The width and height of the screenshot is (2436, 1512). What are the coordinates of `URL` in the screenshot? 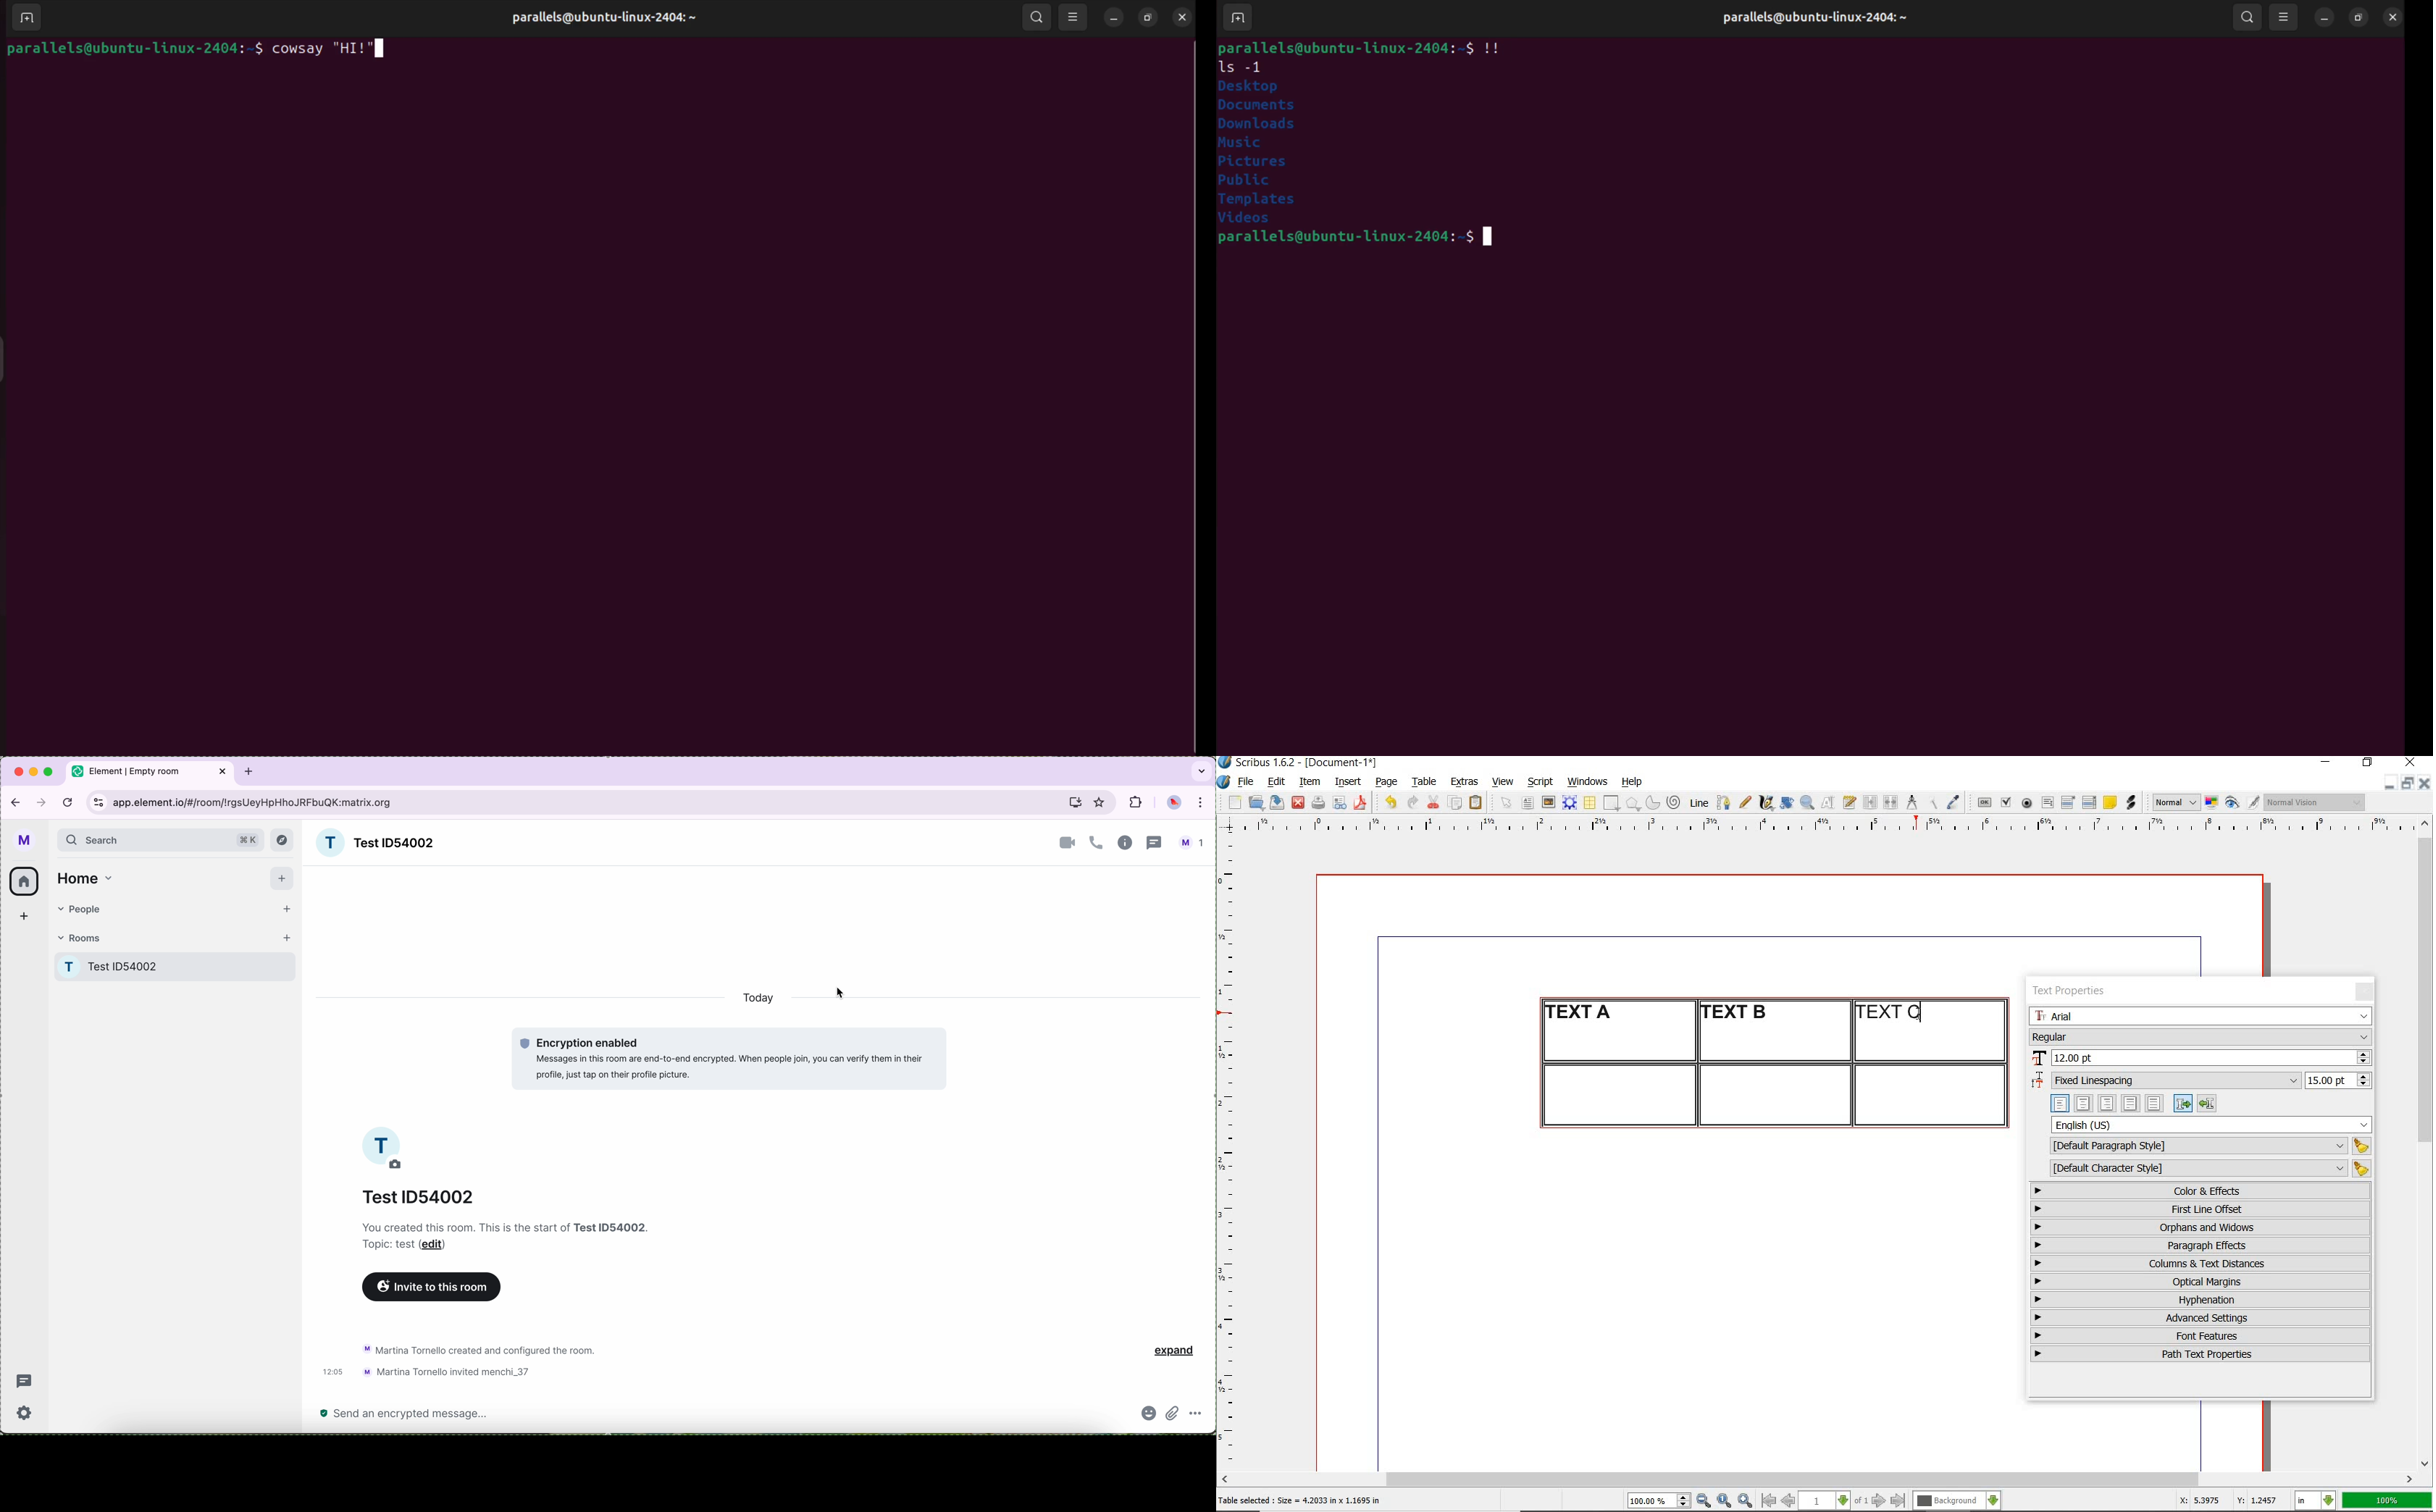 It's located at (254, 802).